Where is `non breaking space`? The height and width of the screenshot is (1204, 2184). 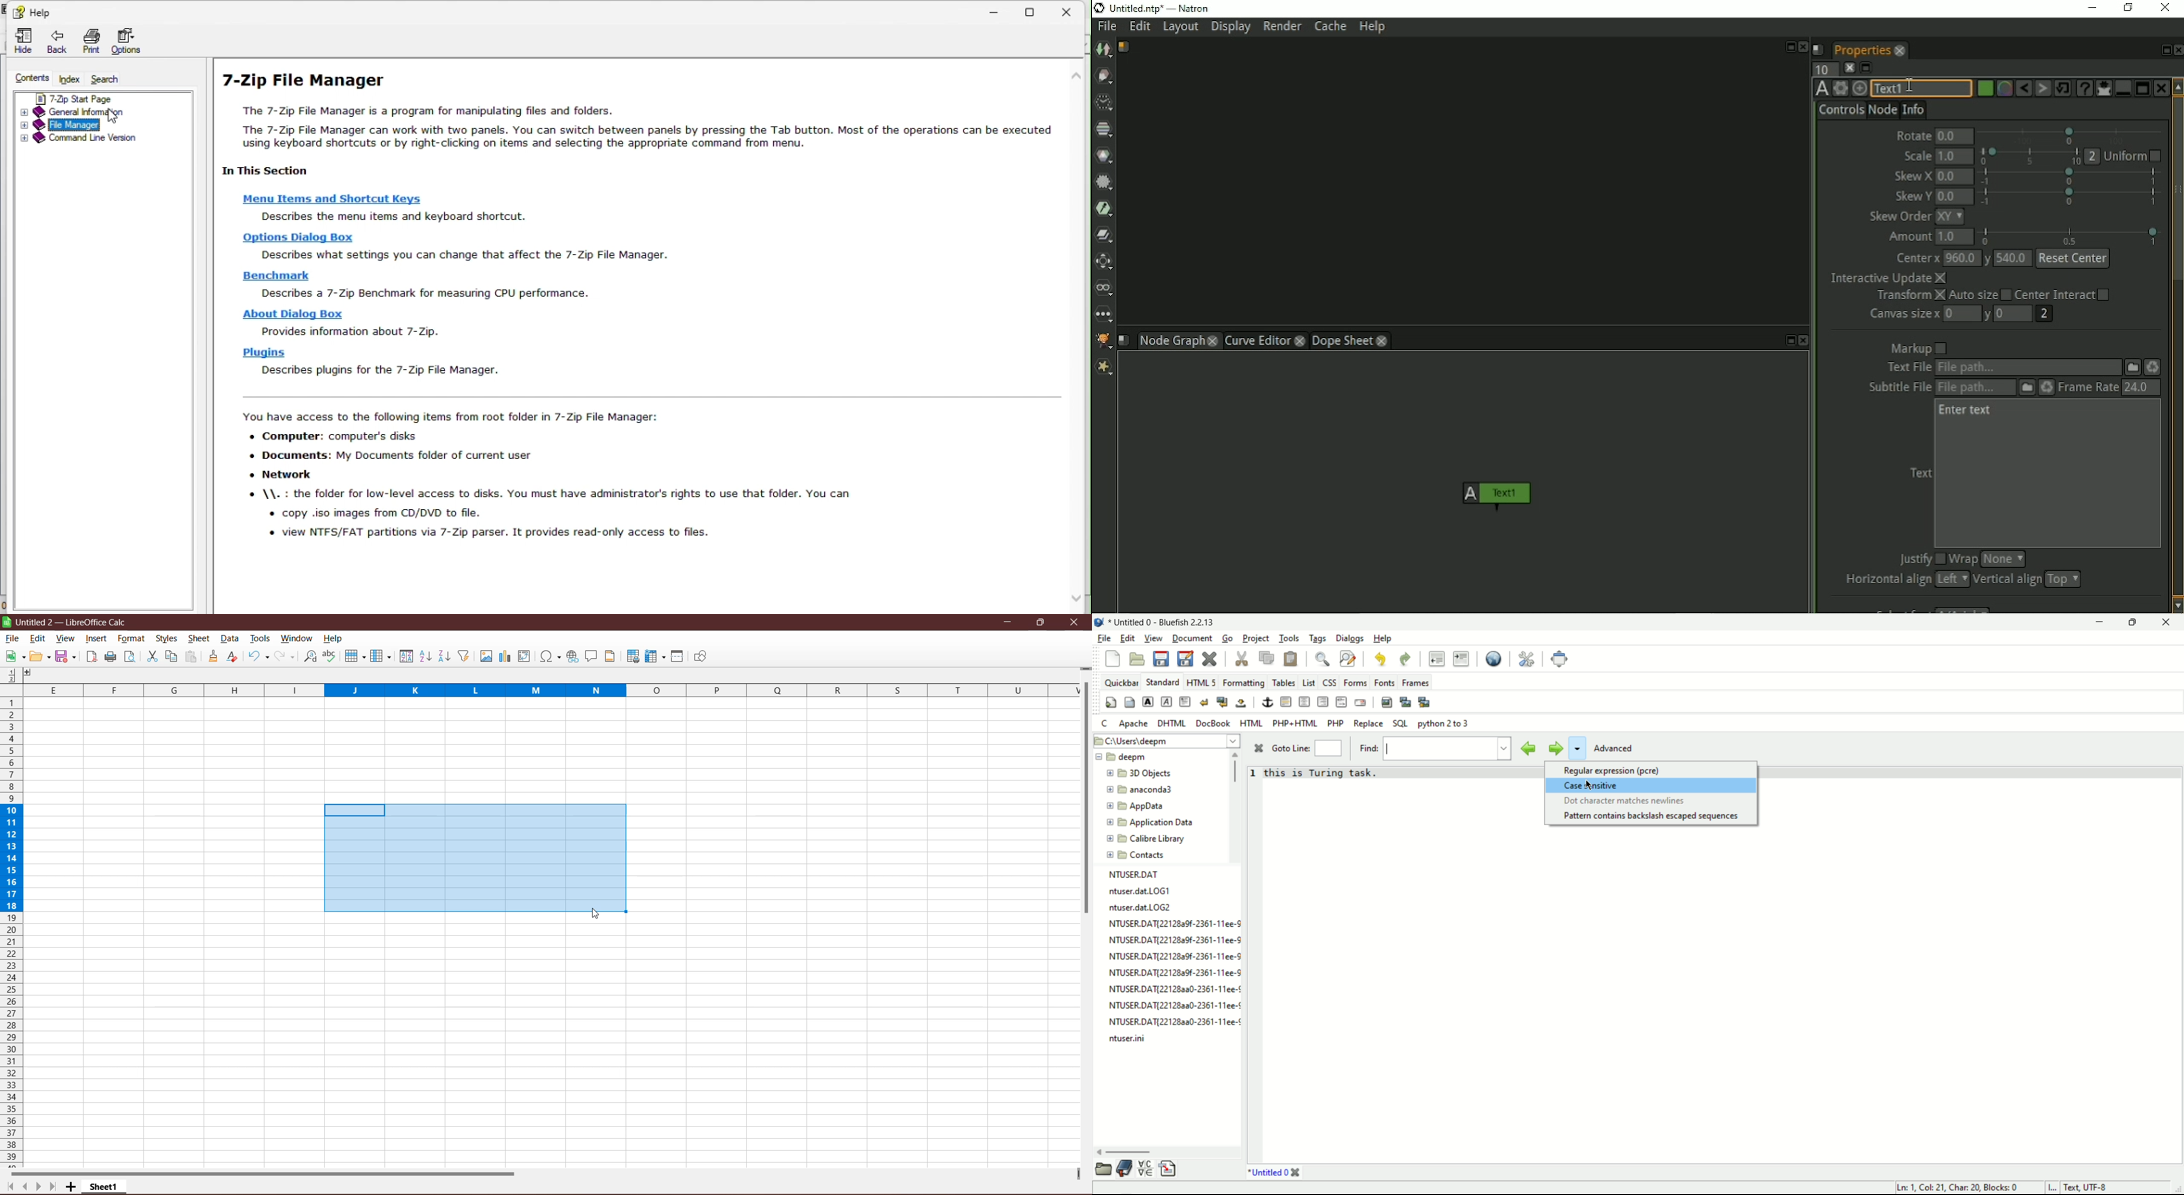 non breaking space is located at coordinates (1242, 703).